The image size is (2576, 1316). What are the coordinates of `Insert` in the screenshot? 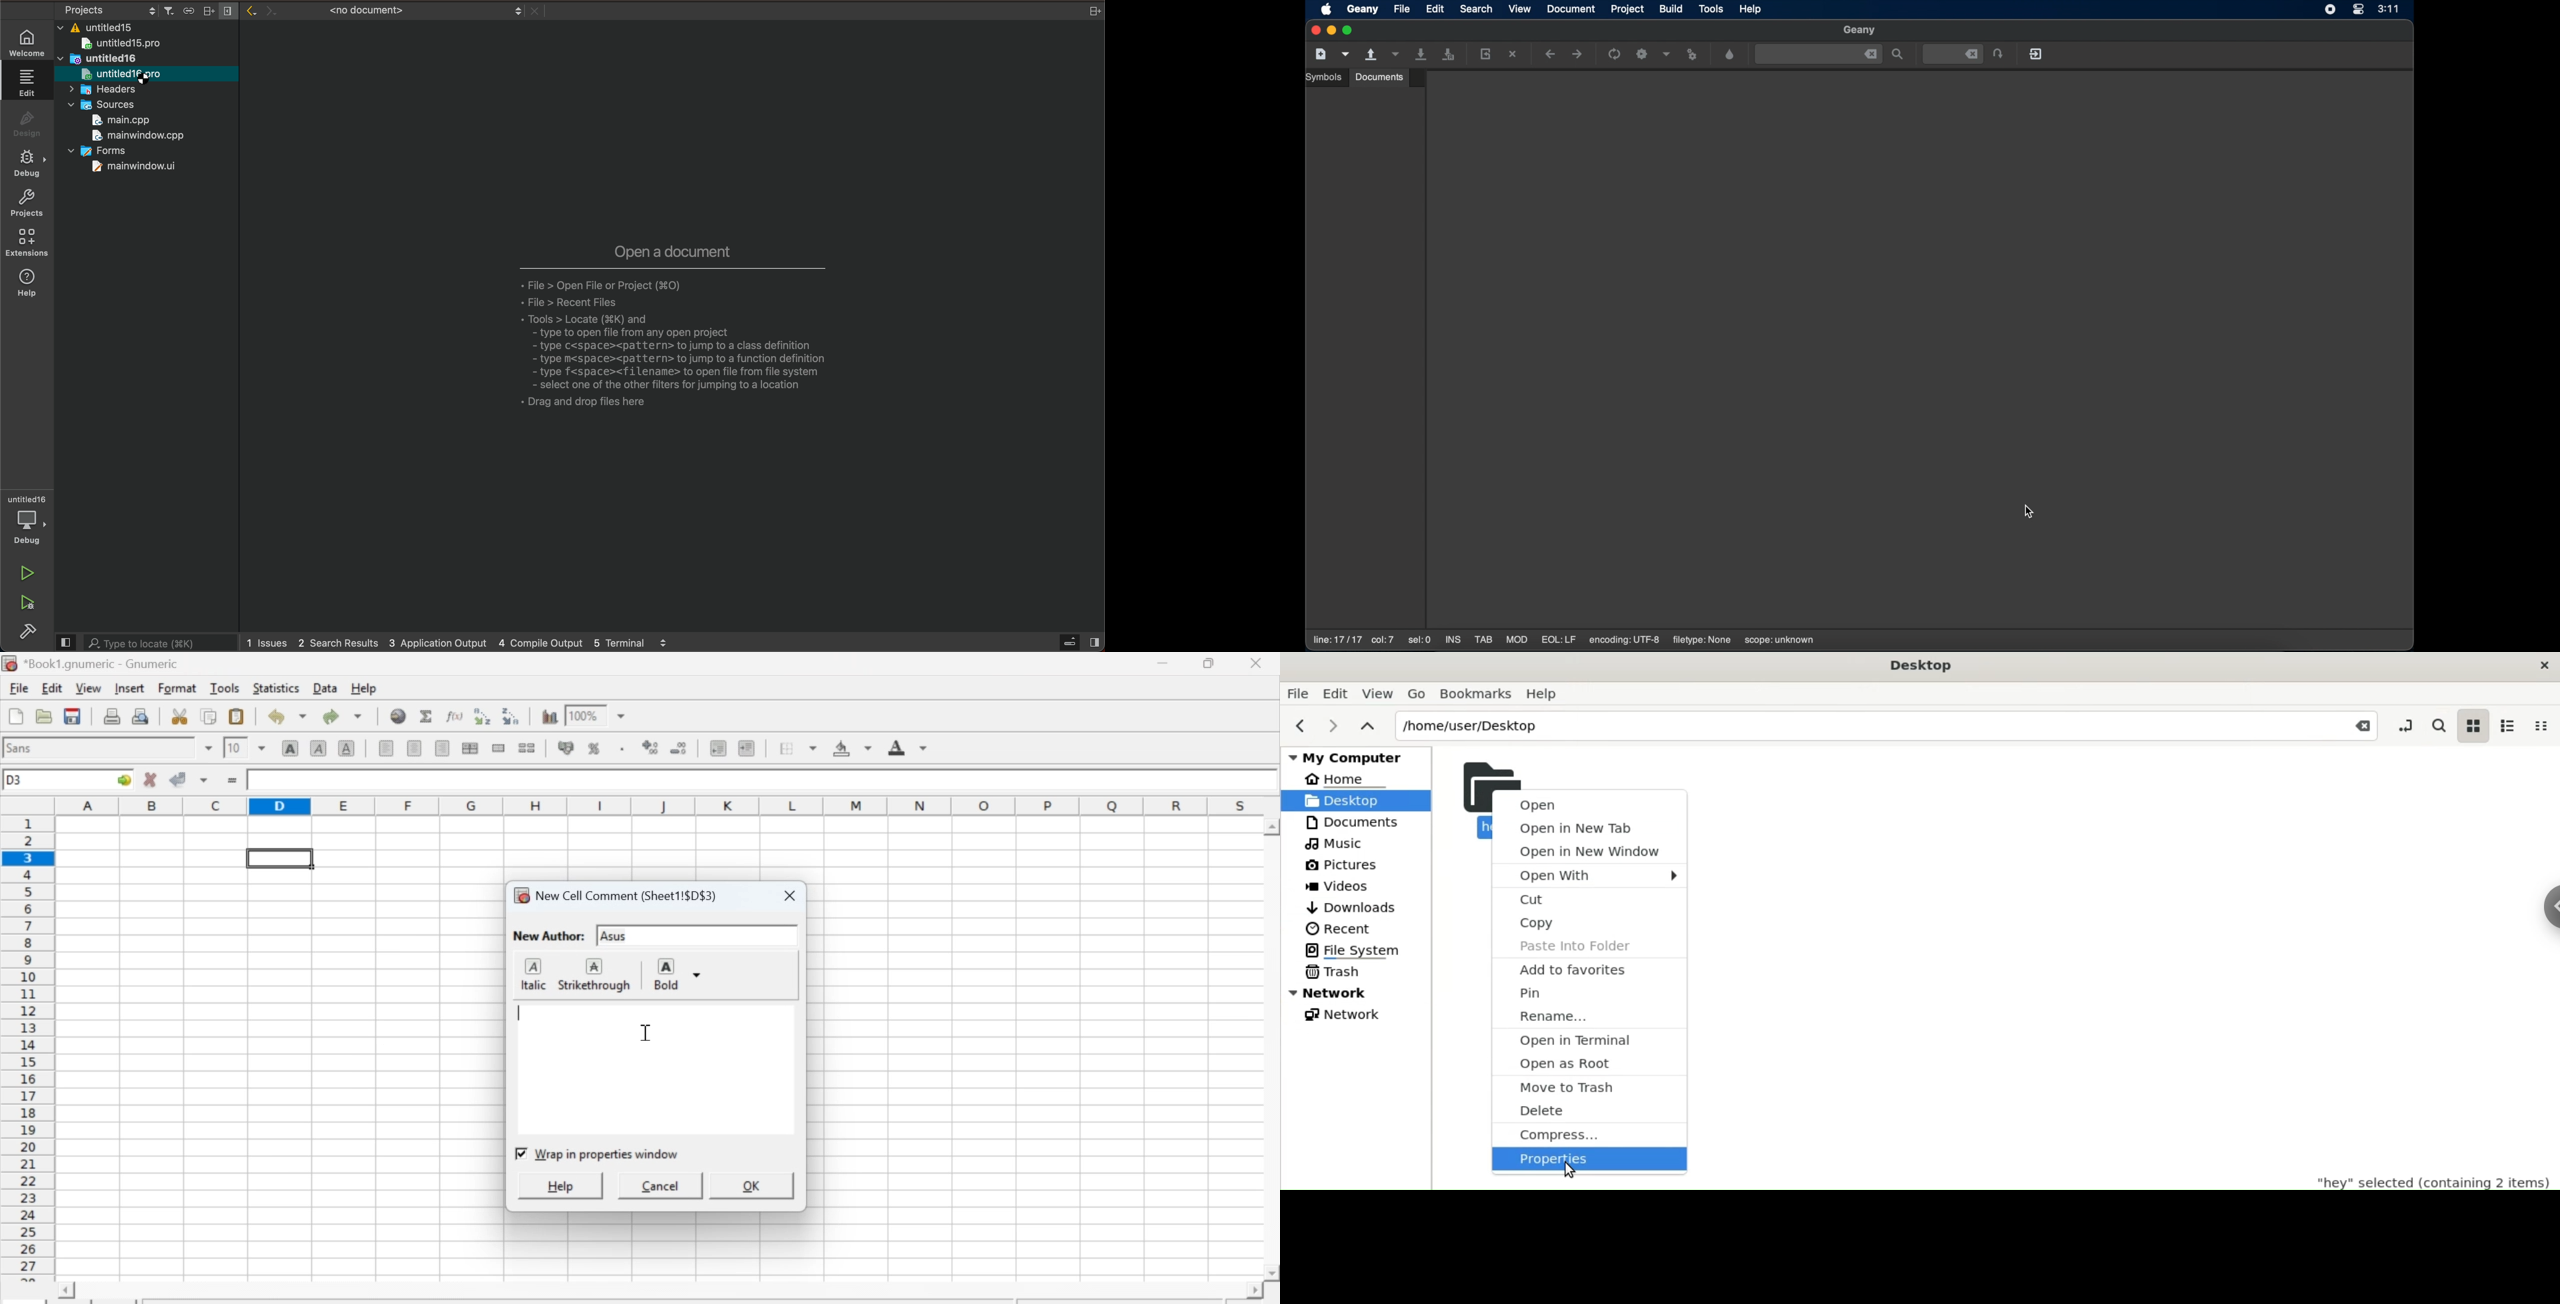 It's located at (130, 687).